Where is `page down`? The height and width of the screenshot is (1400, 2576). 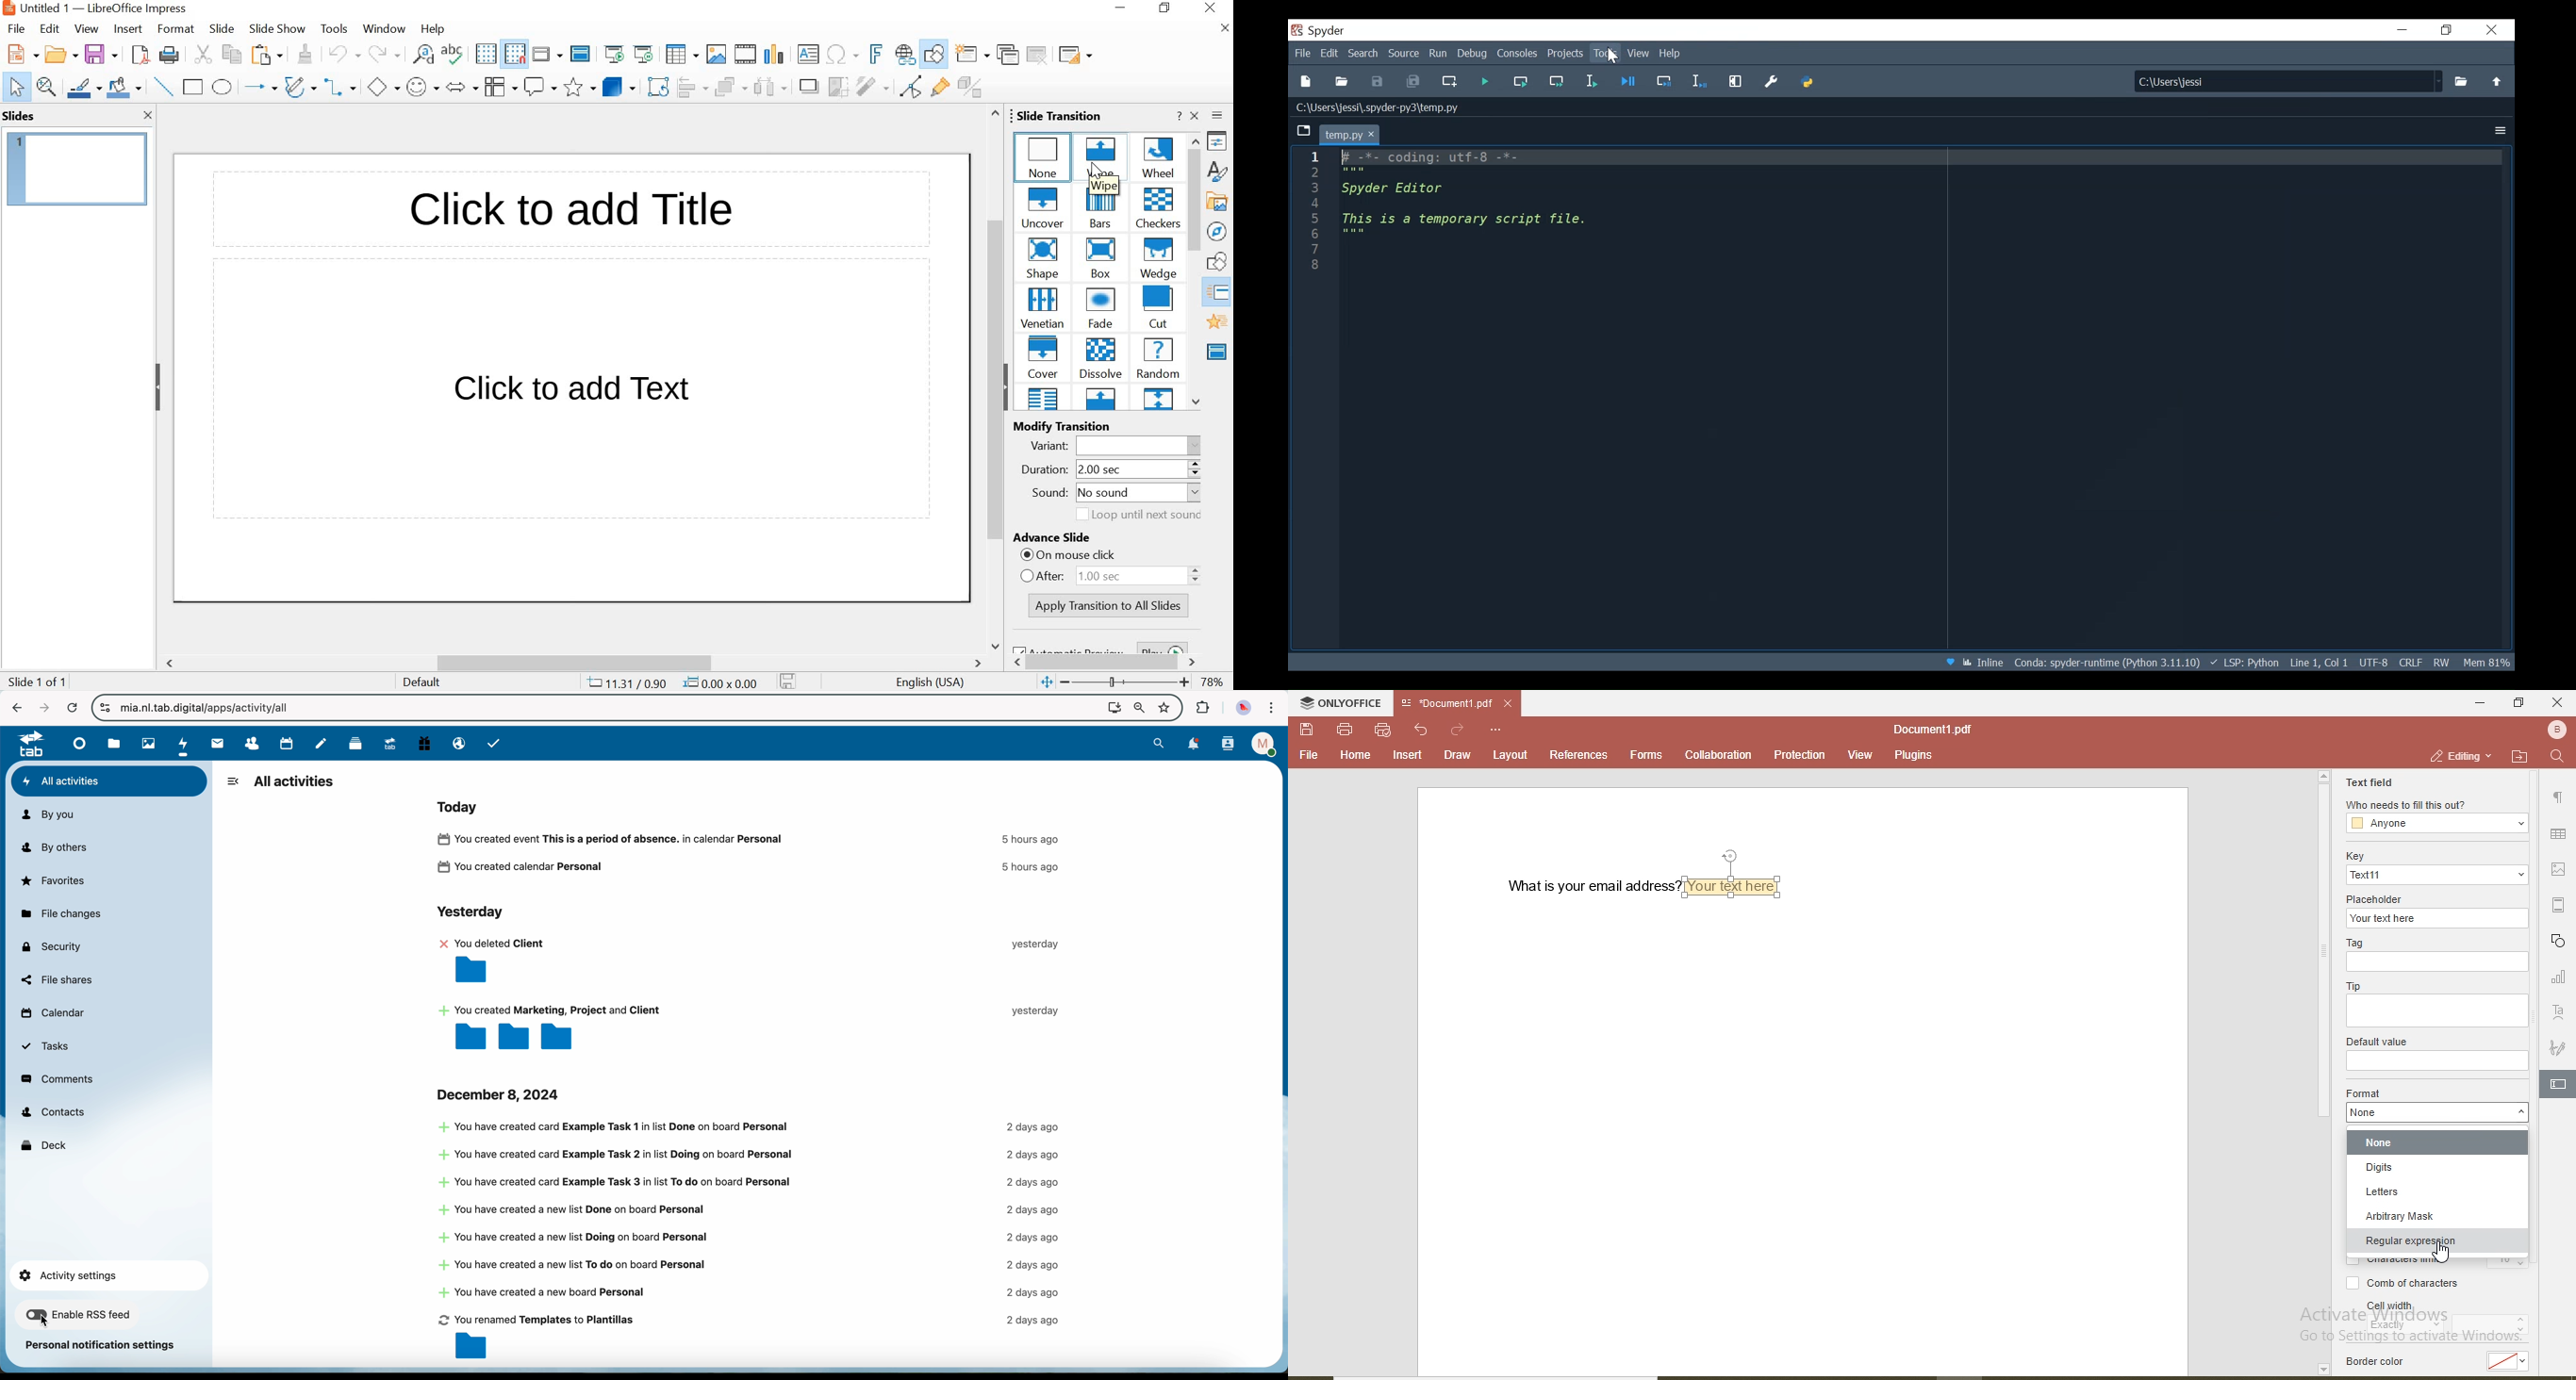 page down is located at coordinates (2322, 1370).